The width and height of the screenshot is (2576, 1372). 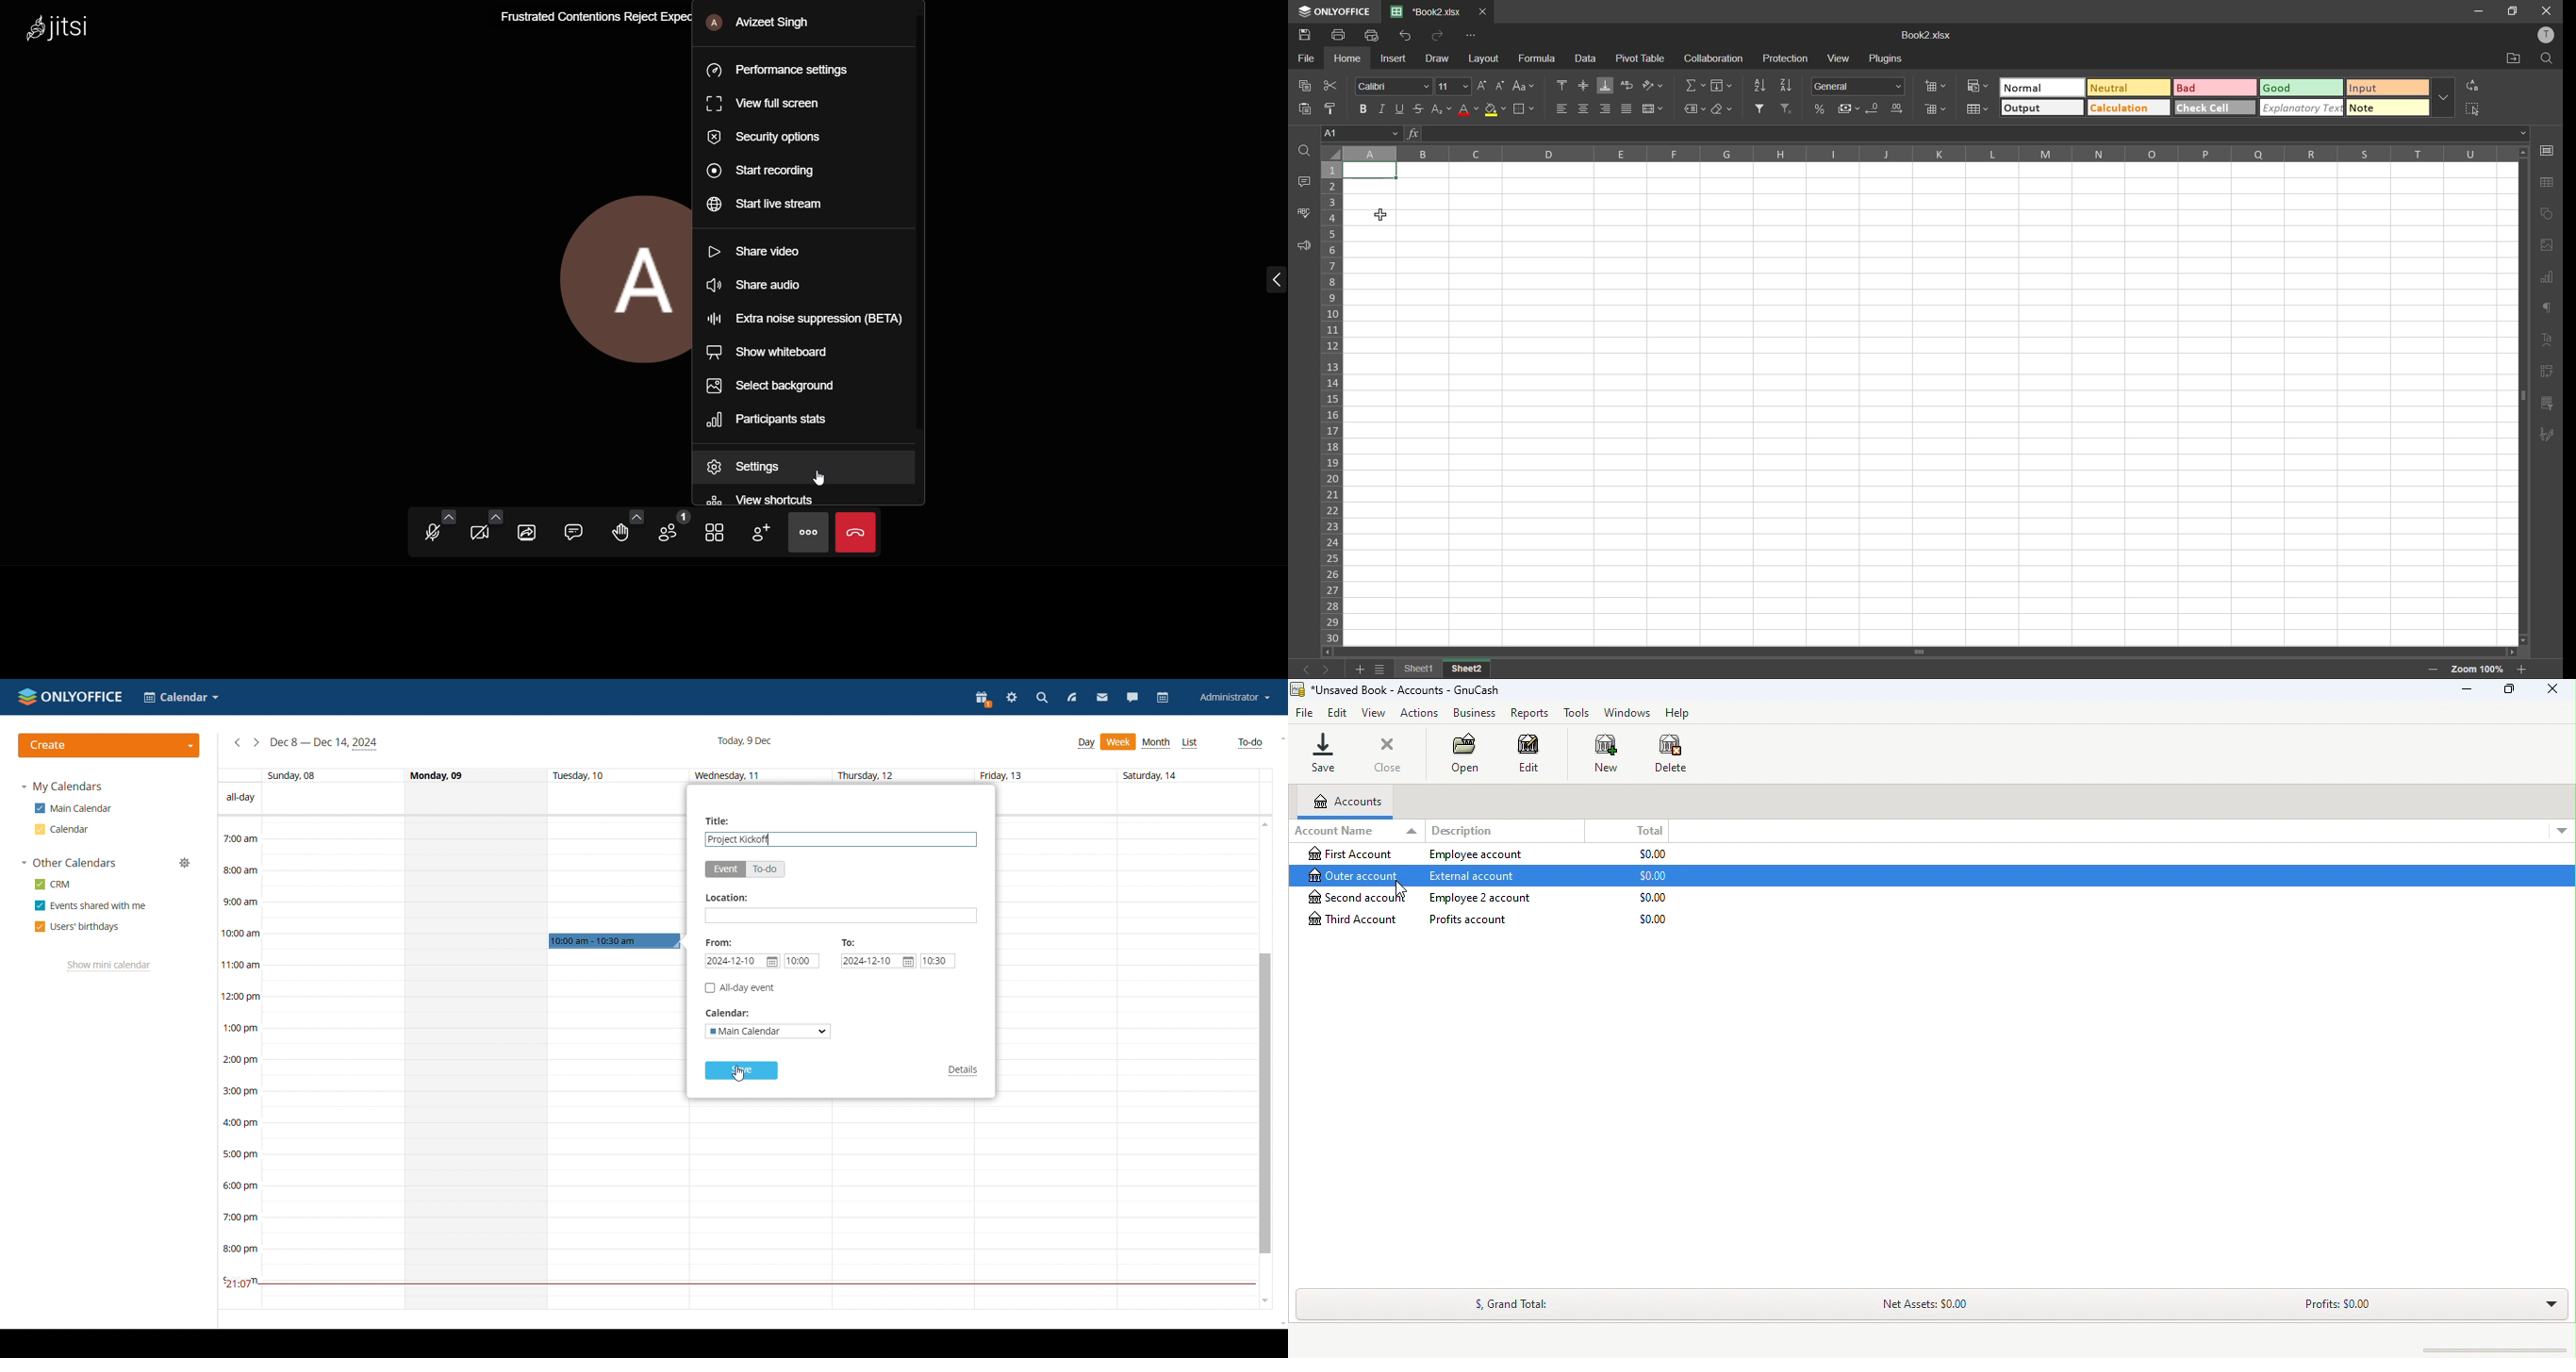 What do you see at coordinates (2523, 399) in the screenshot?
I see `scrollbar` at bounding box center [2523, 399].